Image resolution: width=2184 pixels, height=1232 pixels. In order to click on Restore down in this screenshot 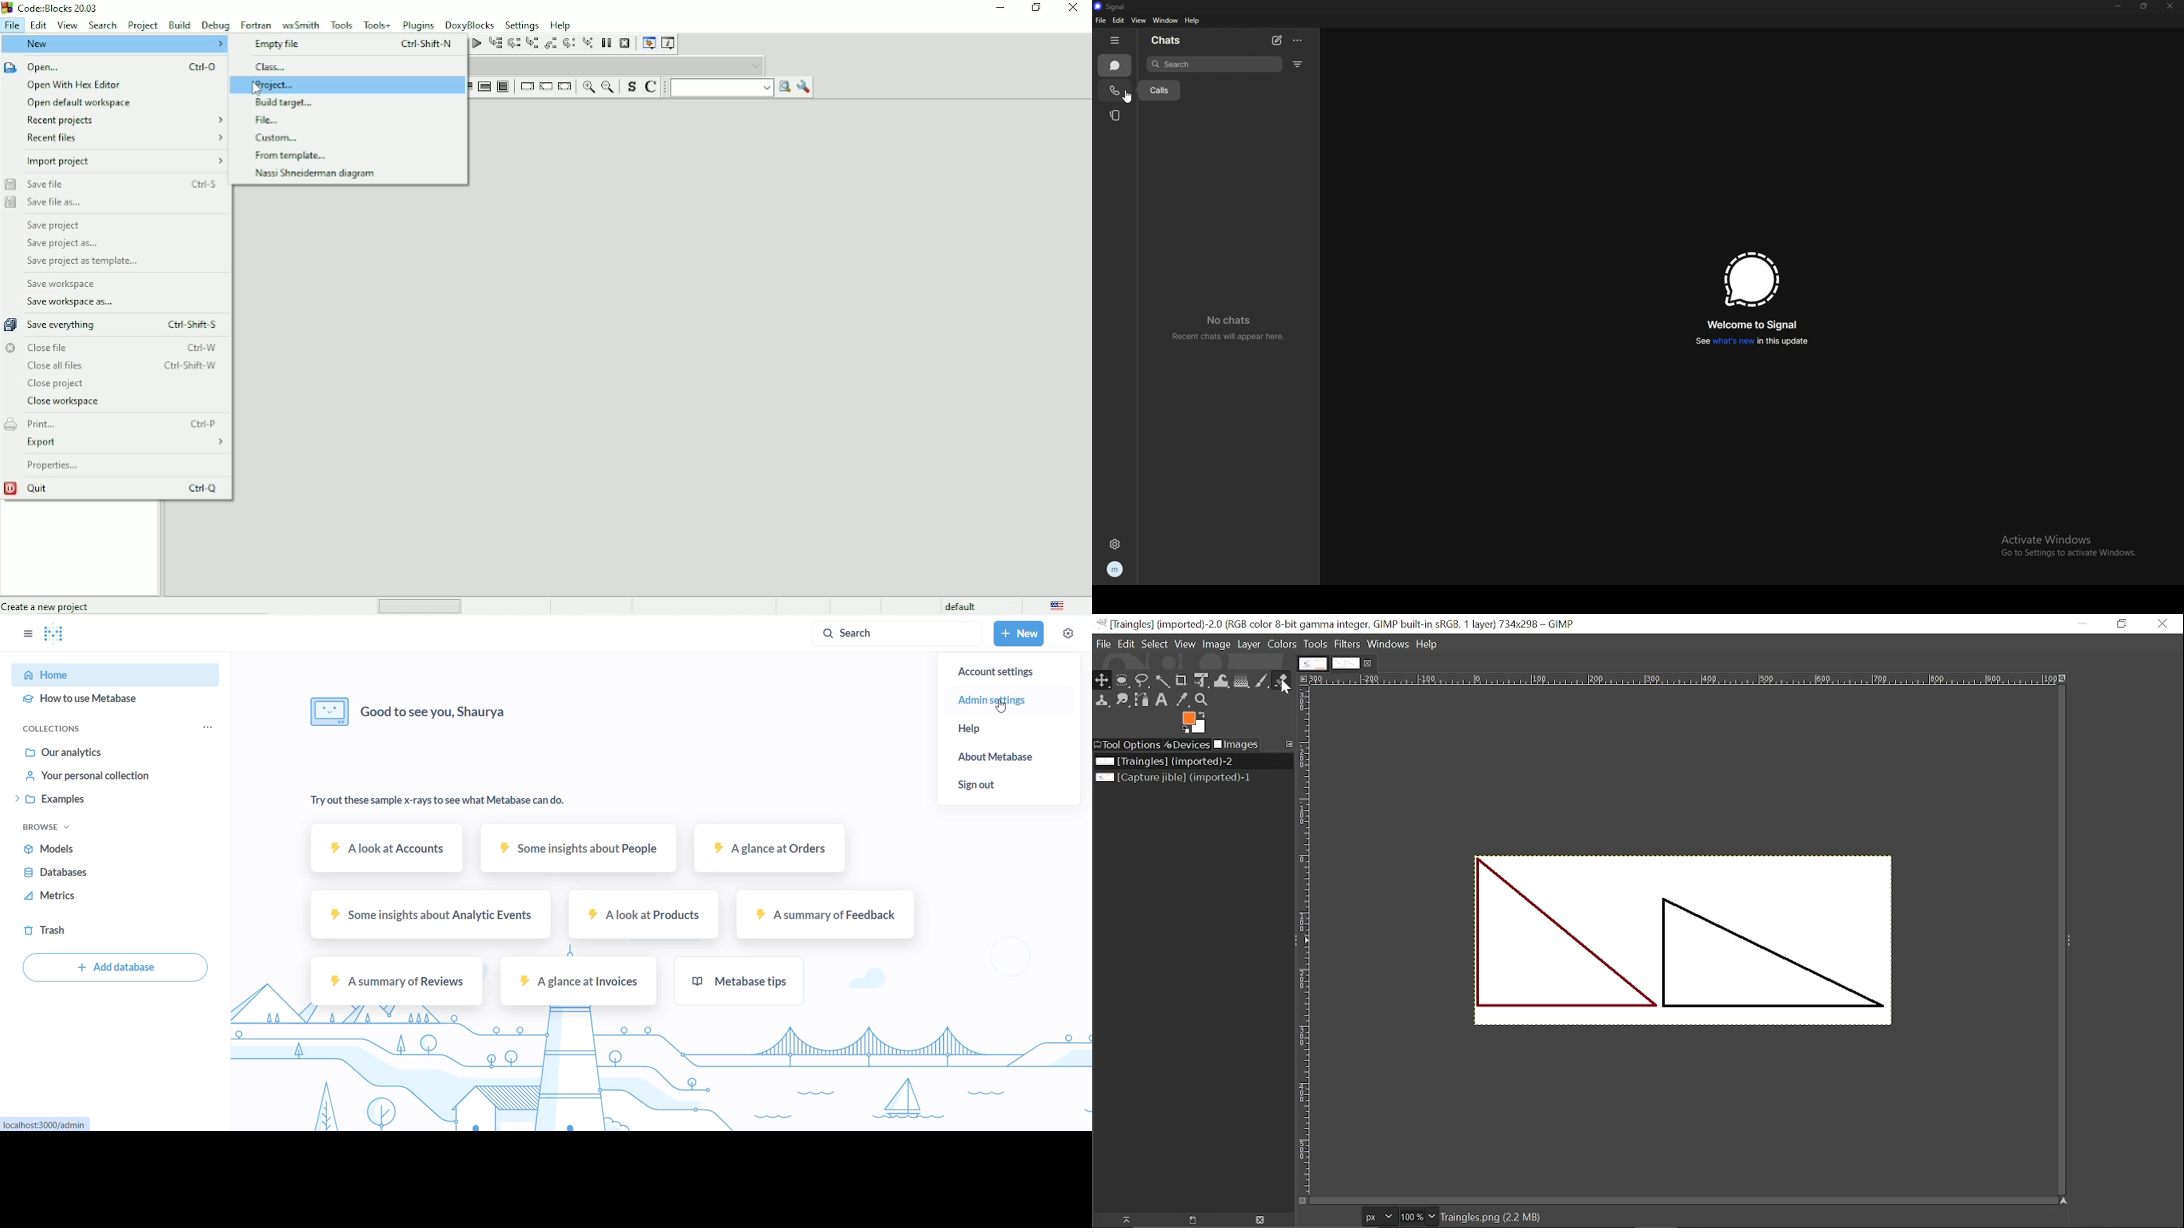, I will do `click(2124, 623)`.